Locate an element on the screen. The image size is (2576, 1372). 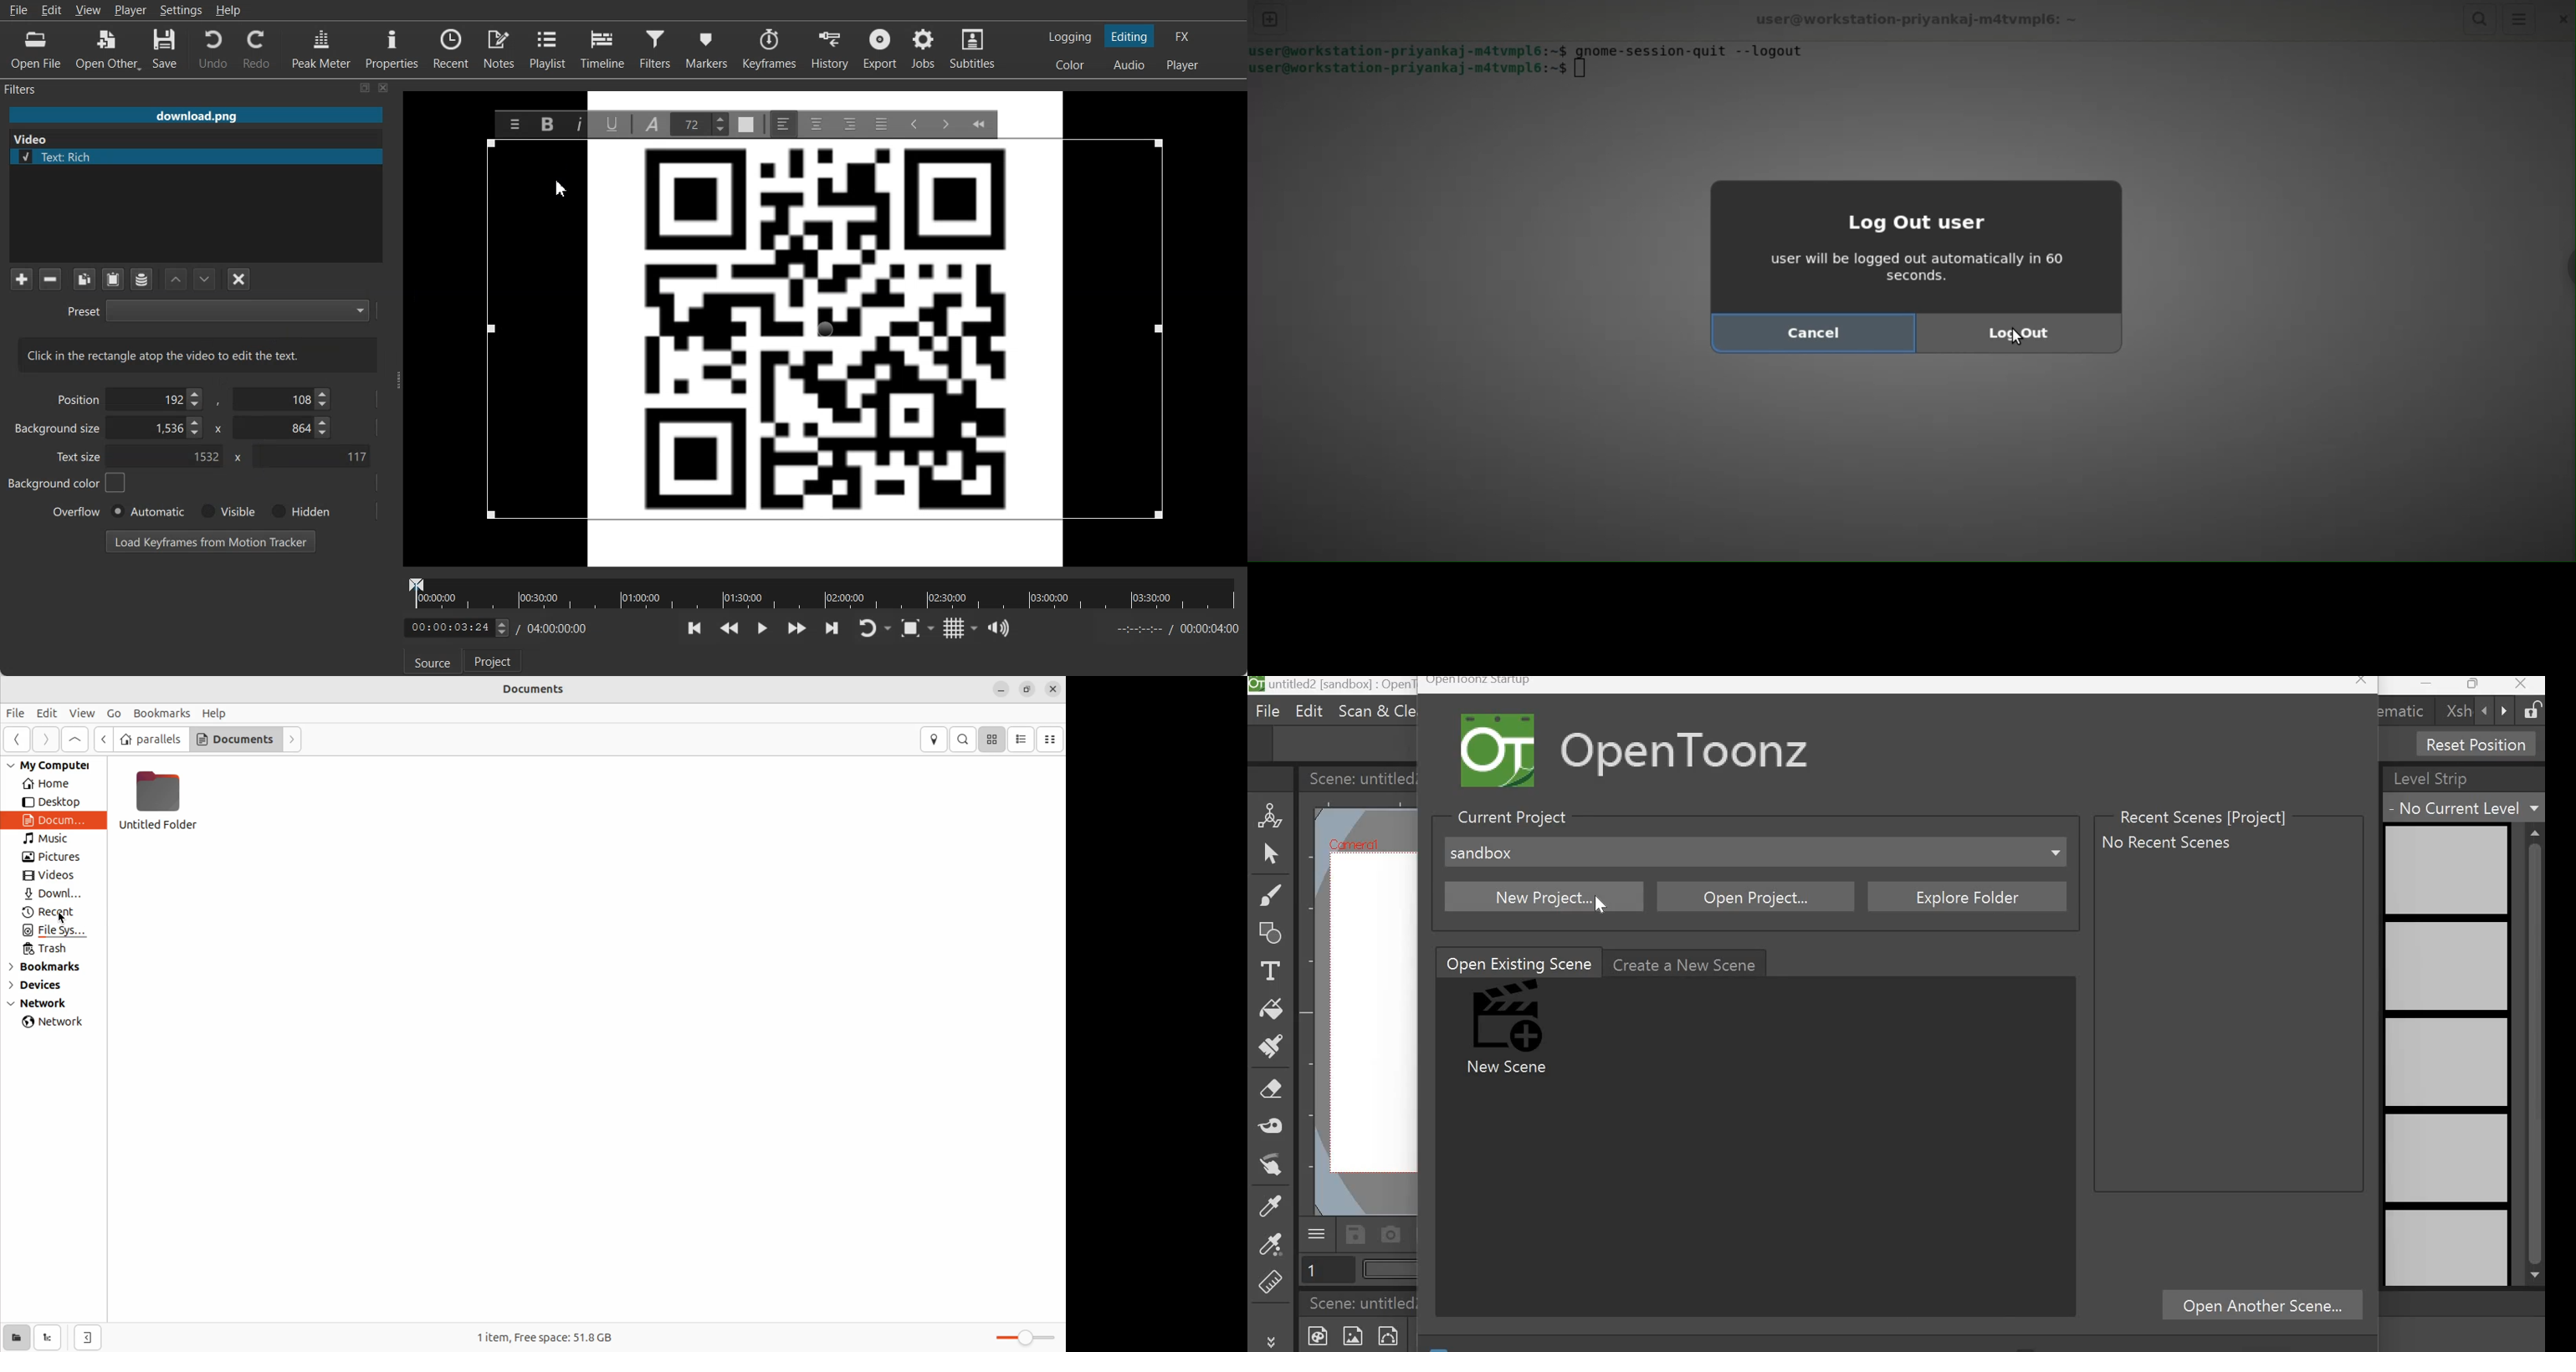
Redo is located at coordinates (258, 49).